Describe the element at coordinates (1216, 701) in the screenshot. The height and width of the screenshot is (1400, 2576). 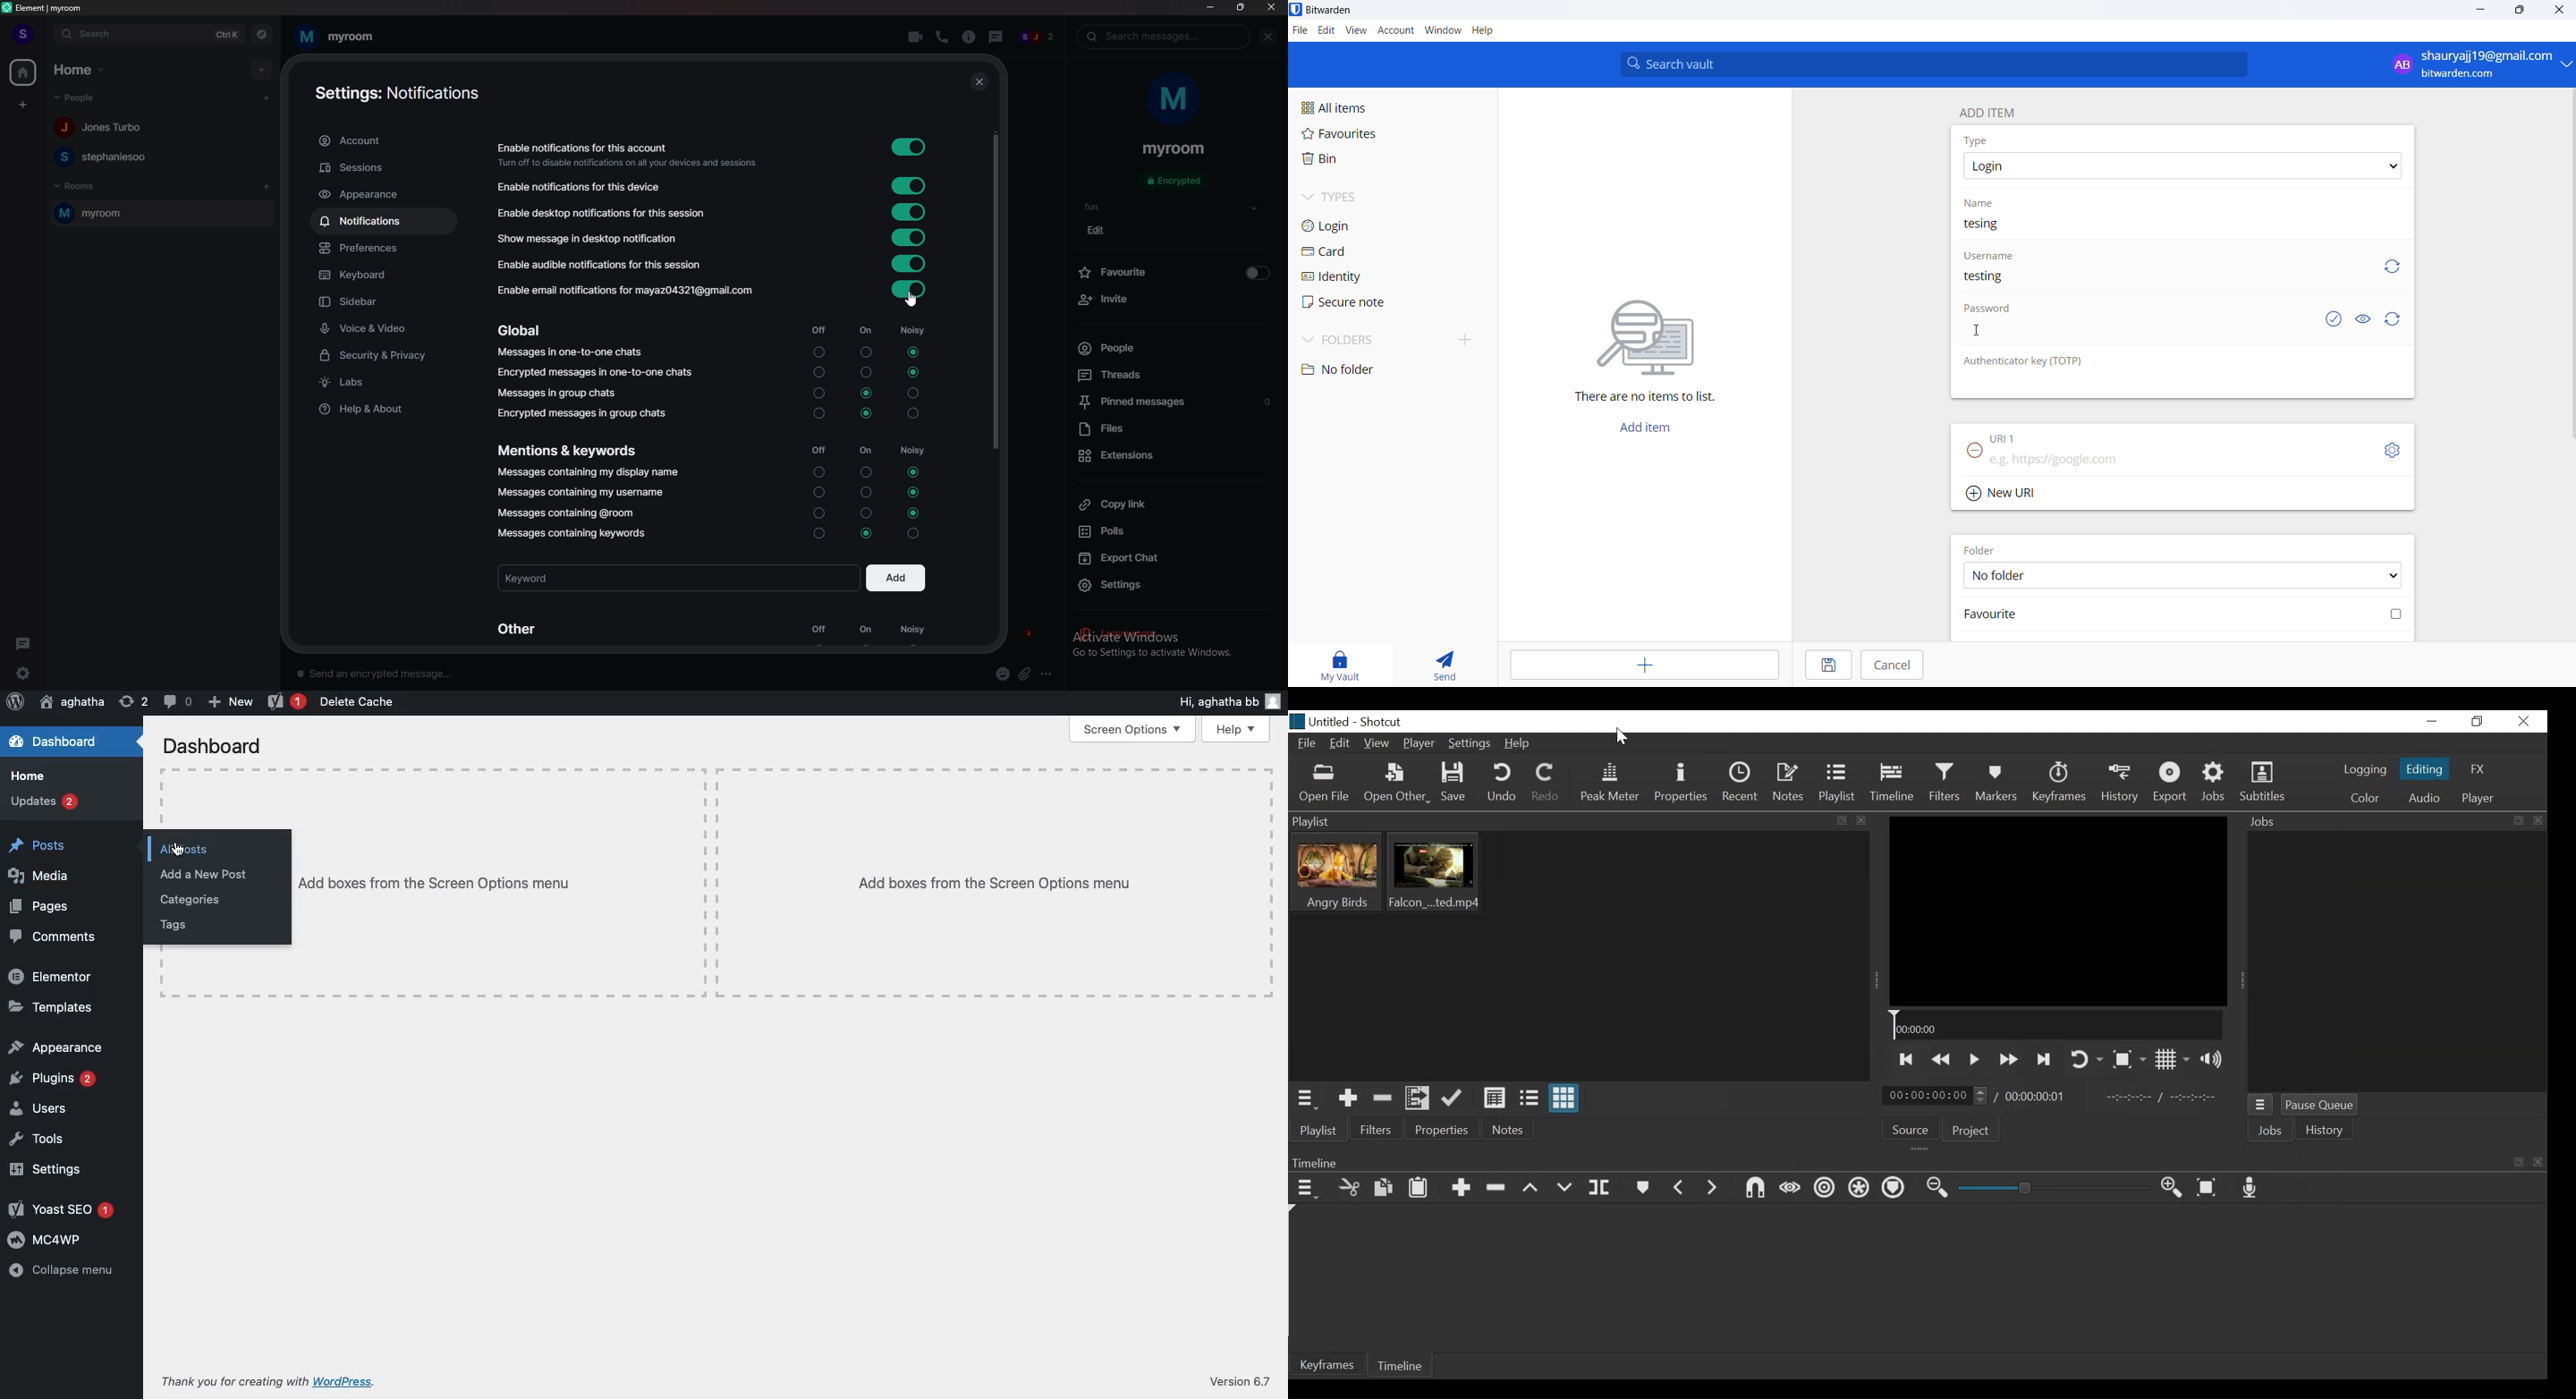
I see `Hi, aghatha bb` at that location.